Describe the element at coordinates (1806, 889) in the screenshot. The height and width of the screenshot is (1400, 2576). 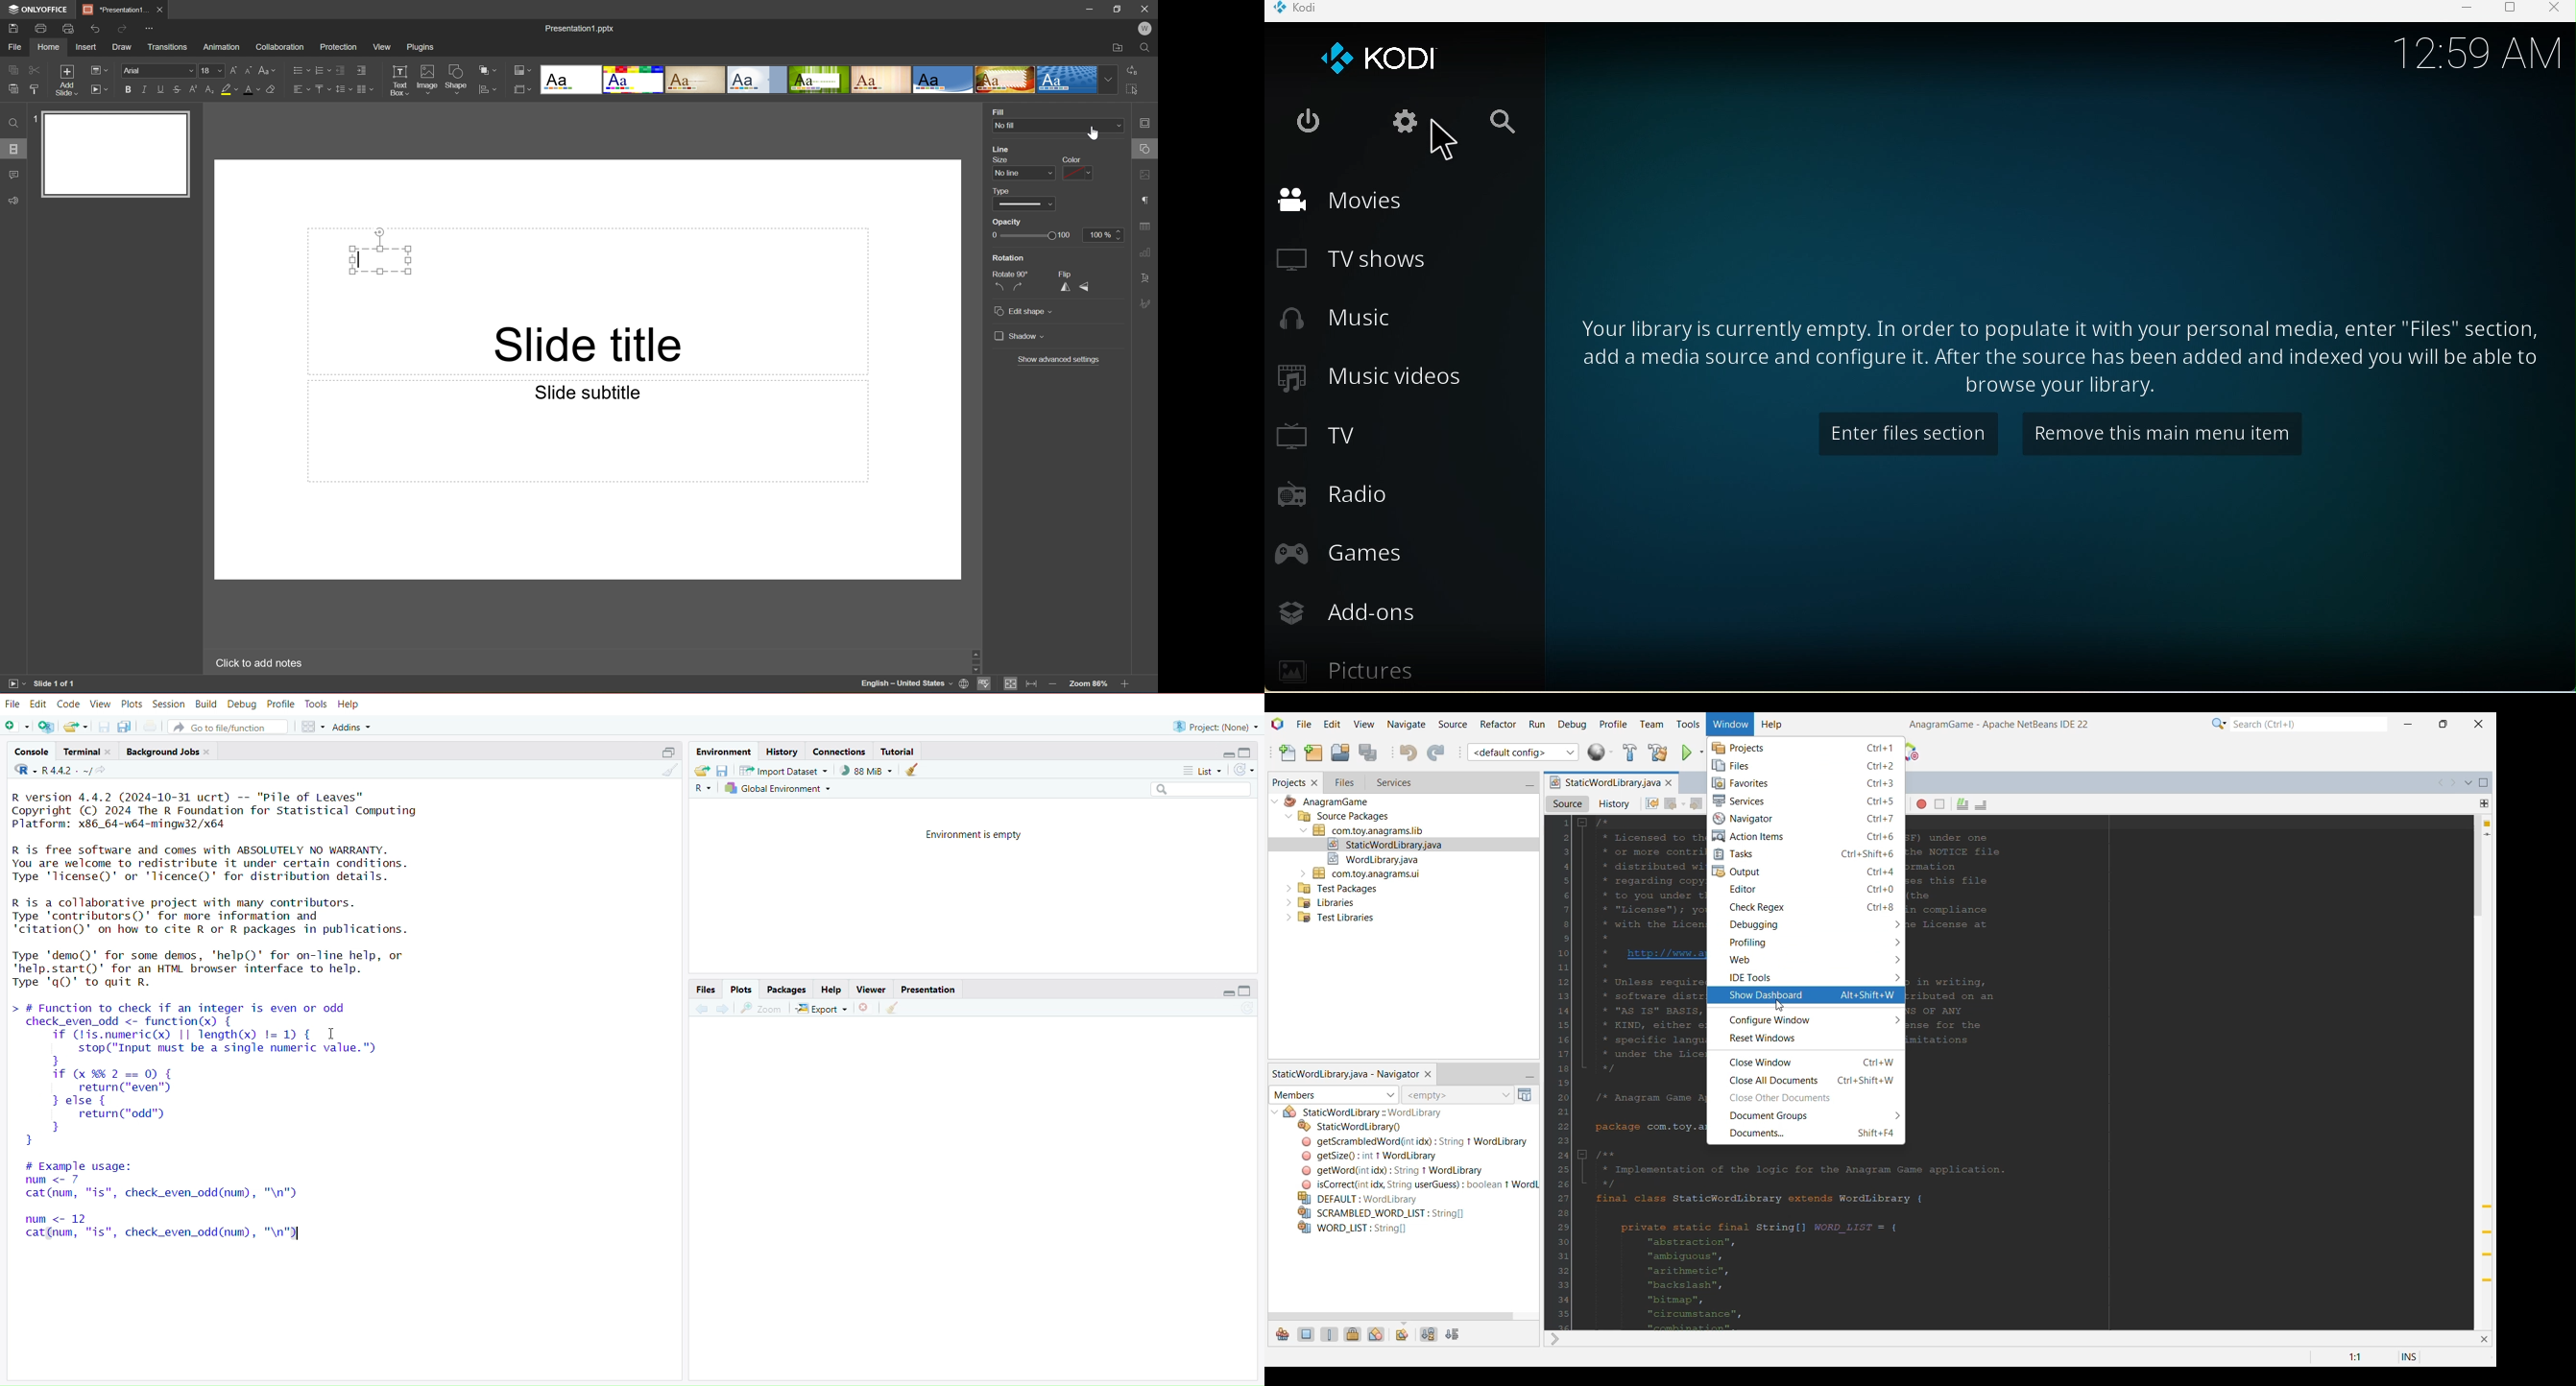
I see `Editor` at that location.